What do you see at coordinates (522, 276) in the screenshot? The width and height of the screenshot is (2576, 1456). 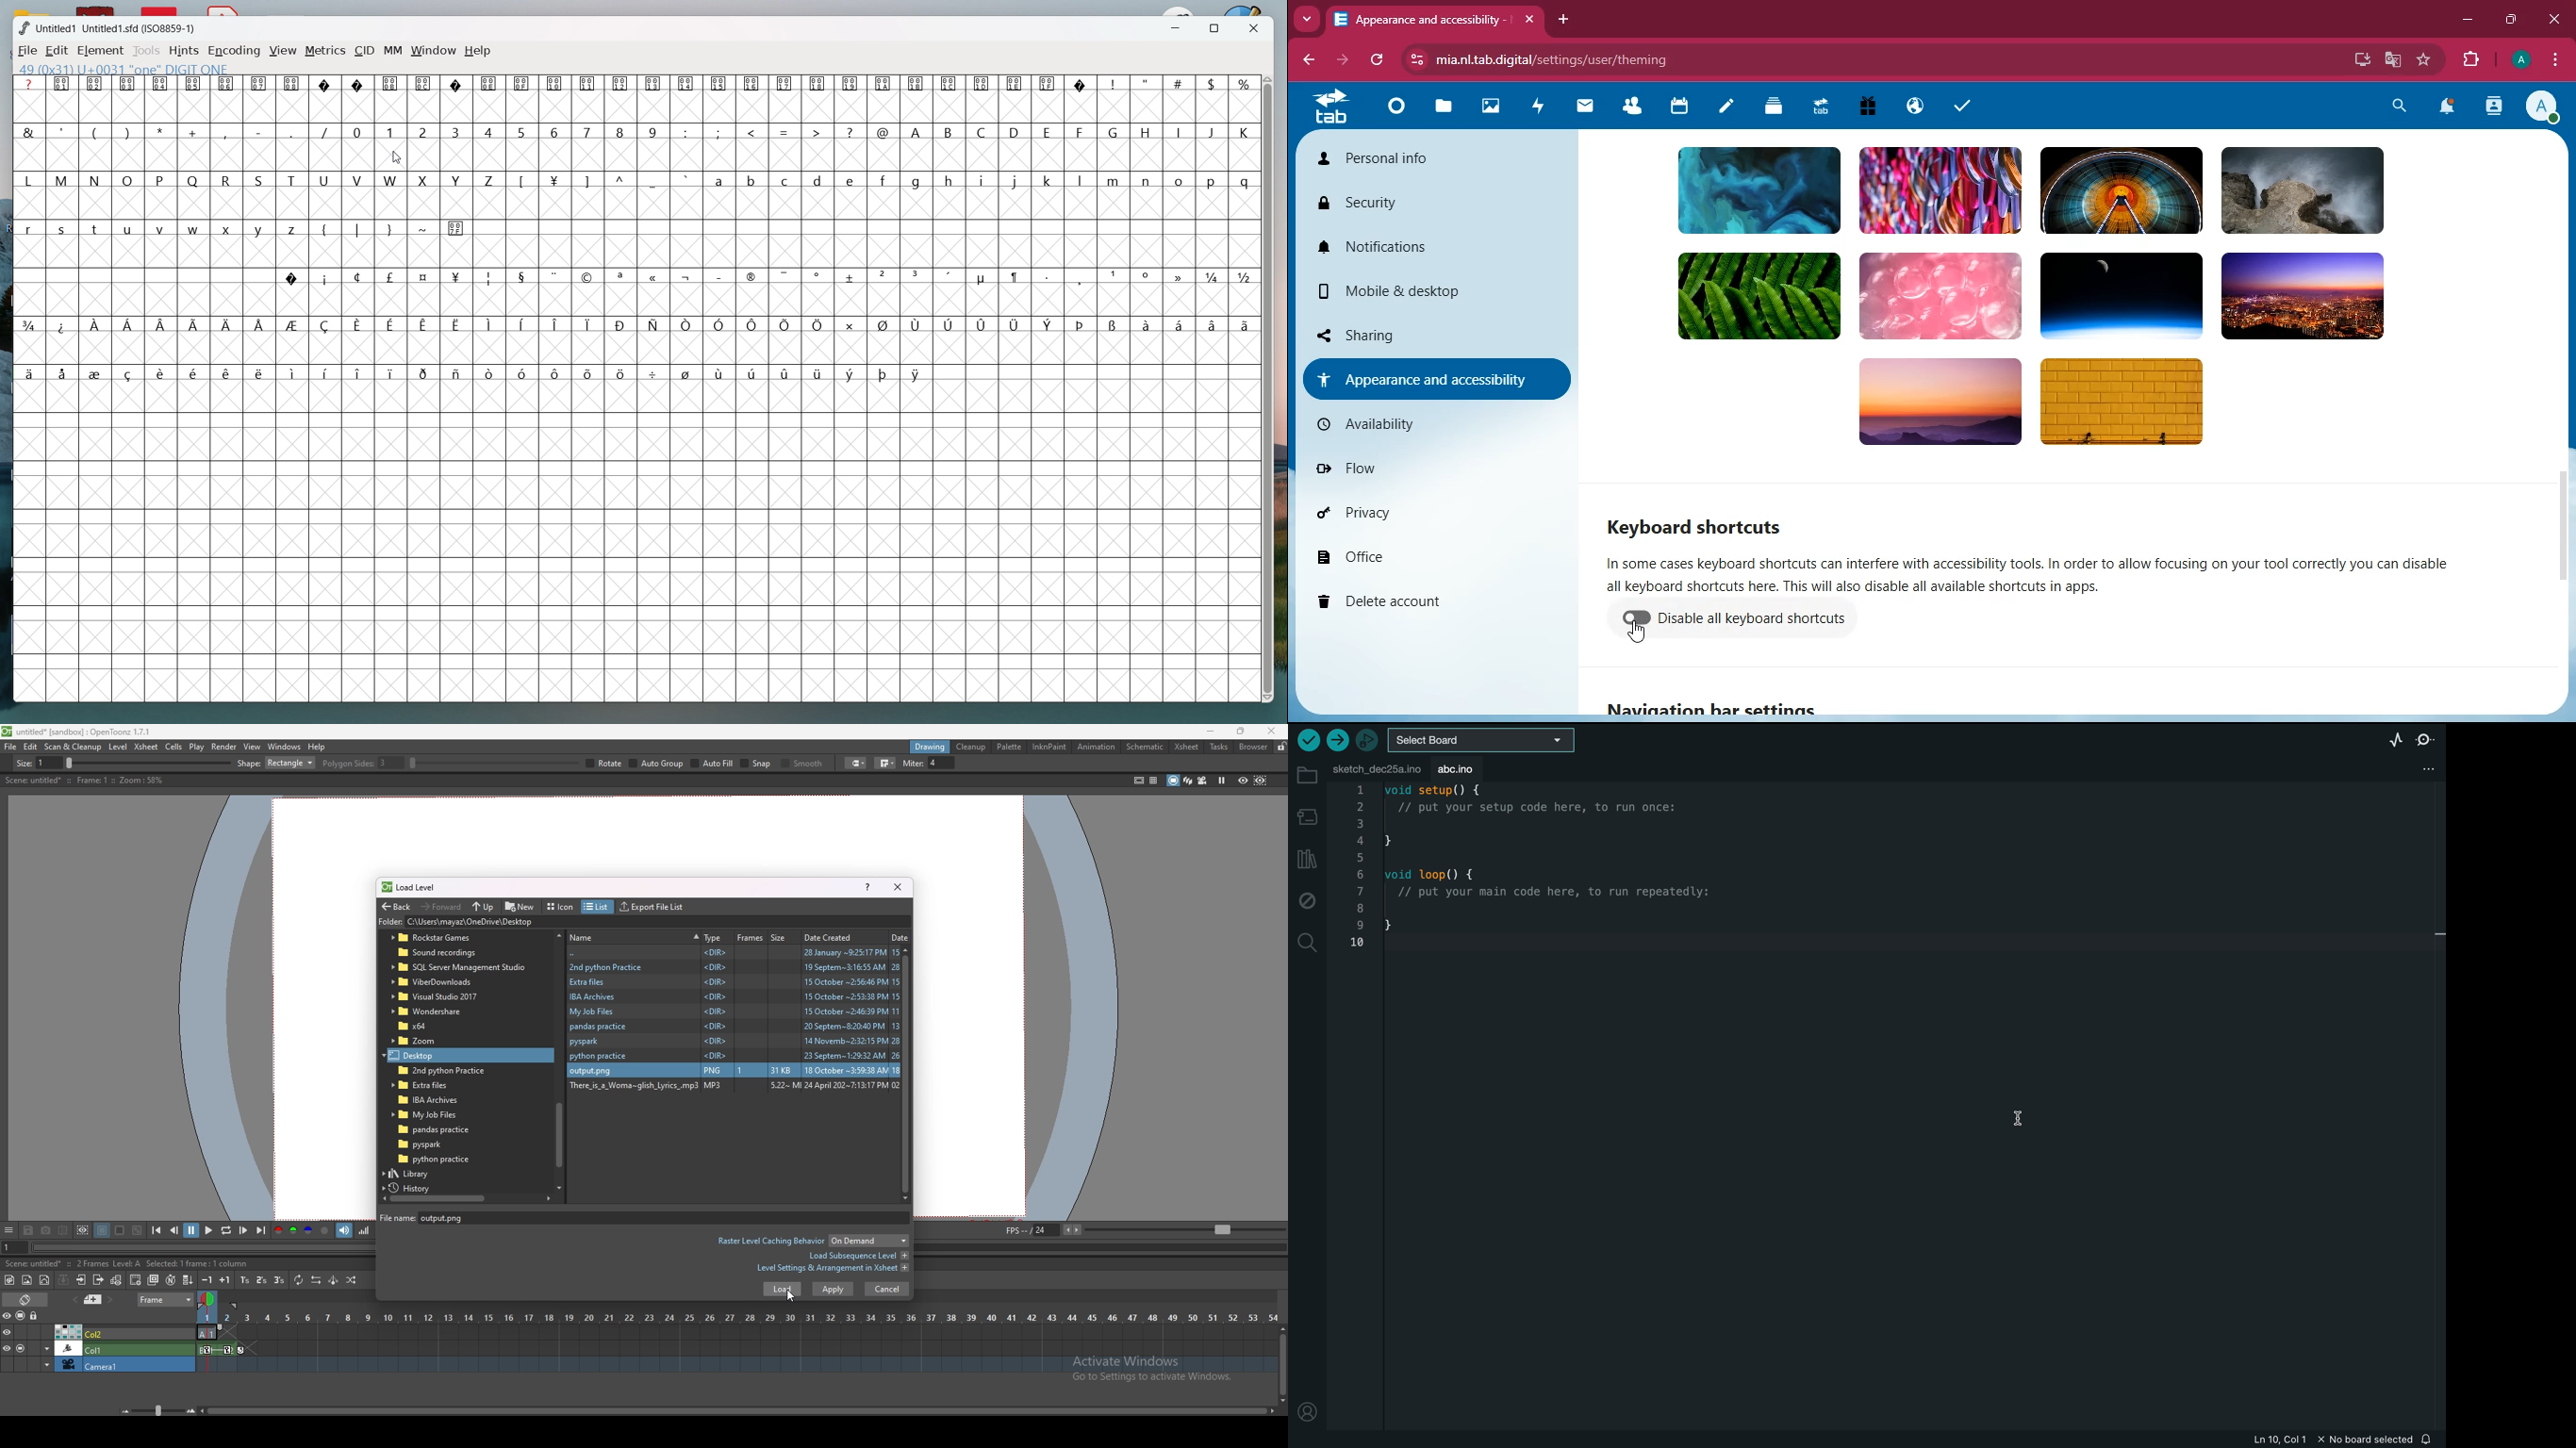 I see `symbol` at bounding box center [522, 276].